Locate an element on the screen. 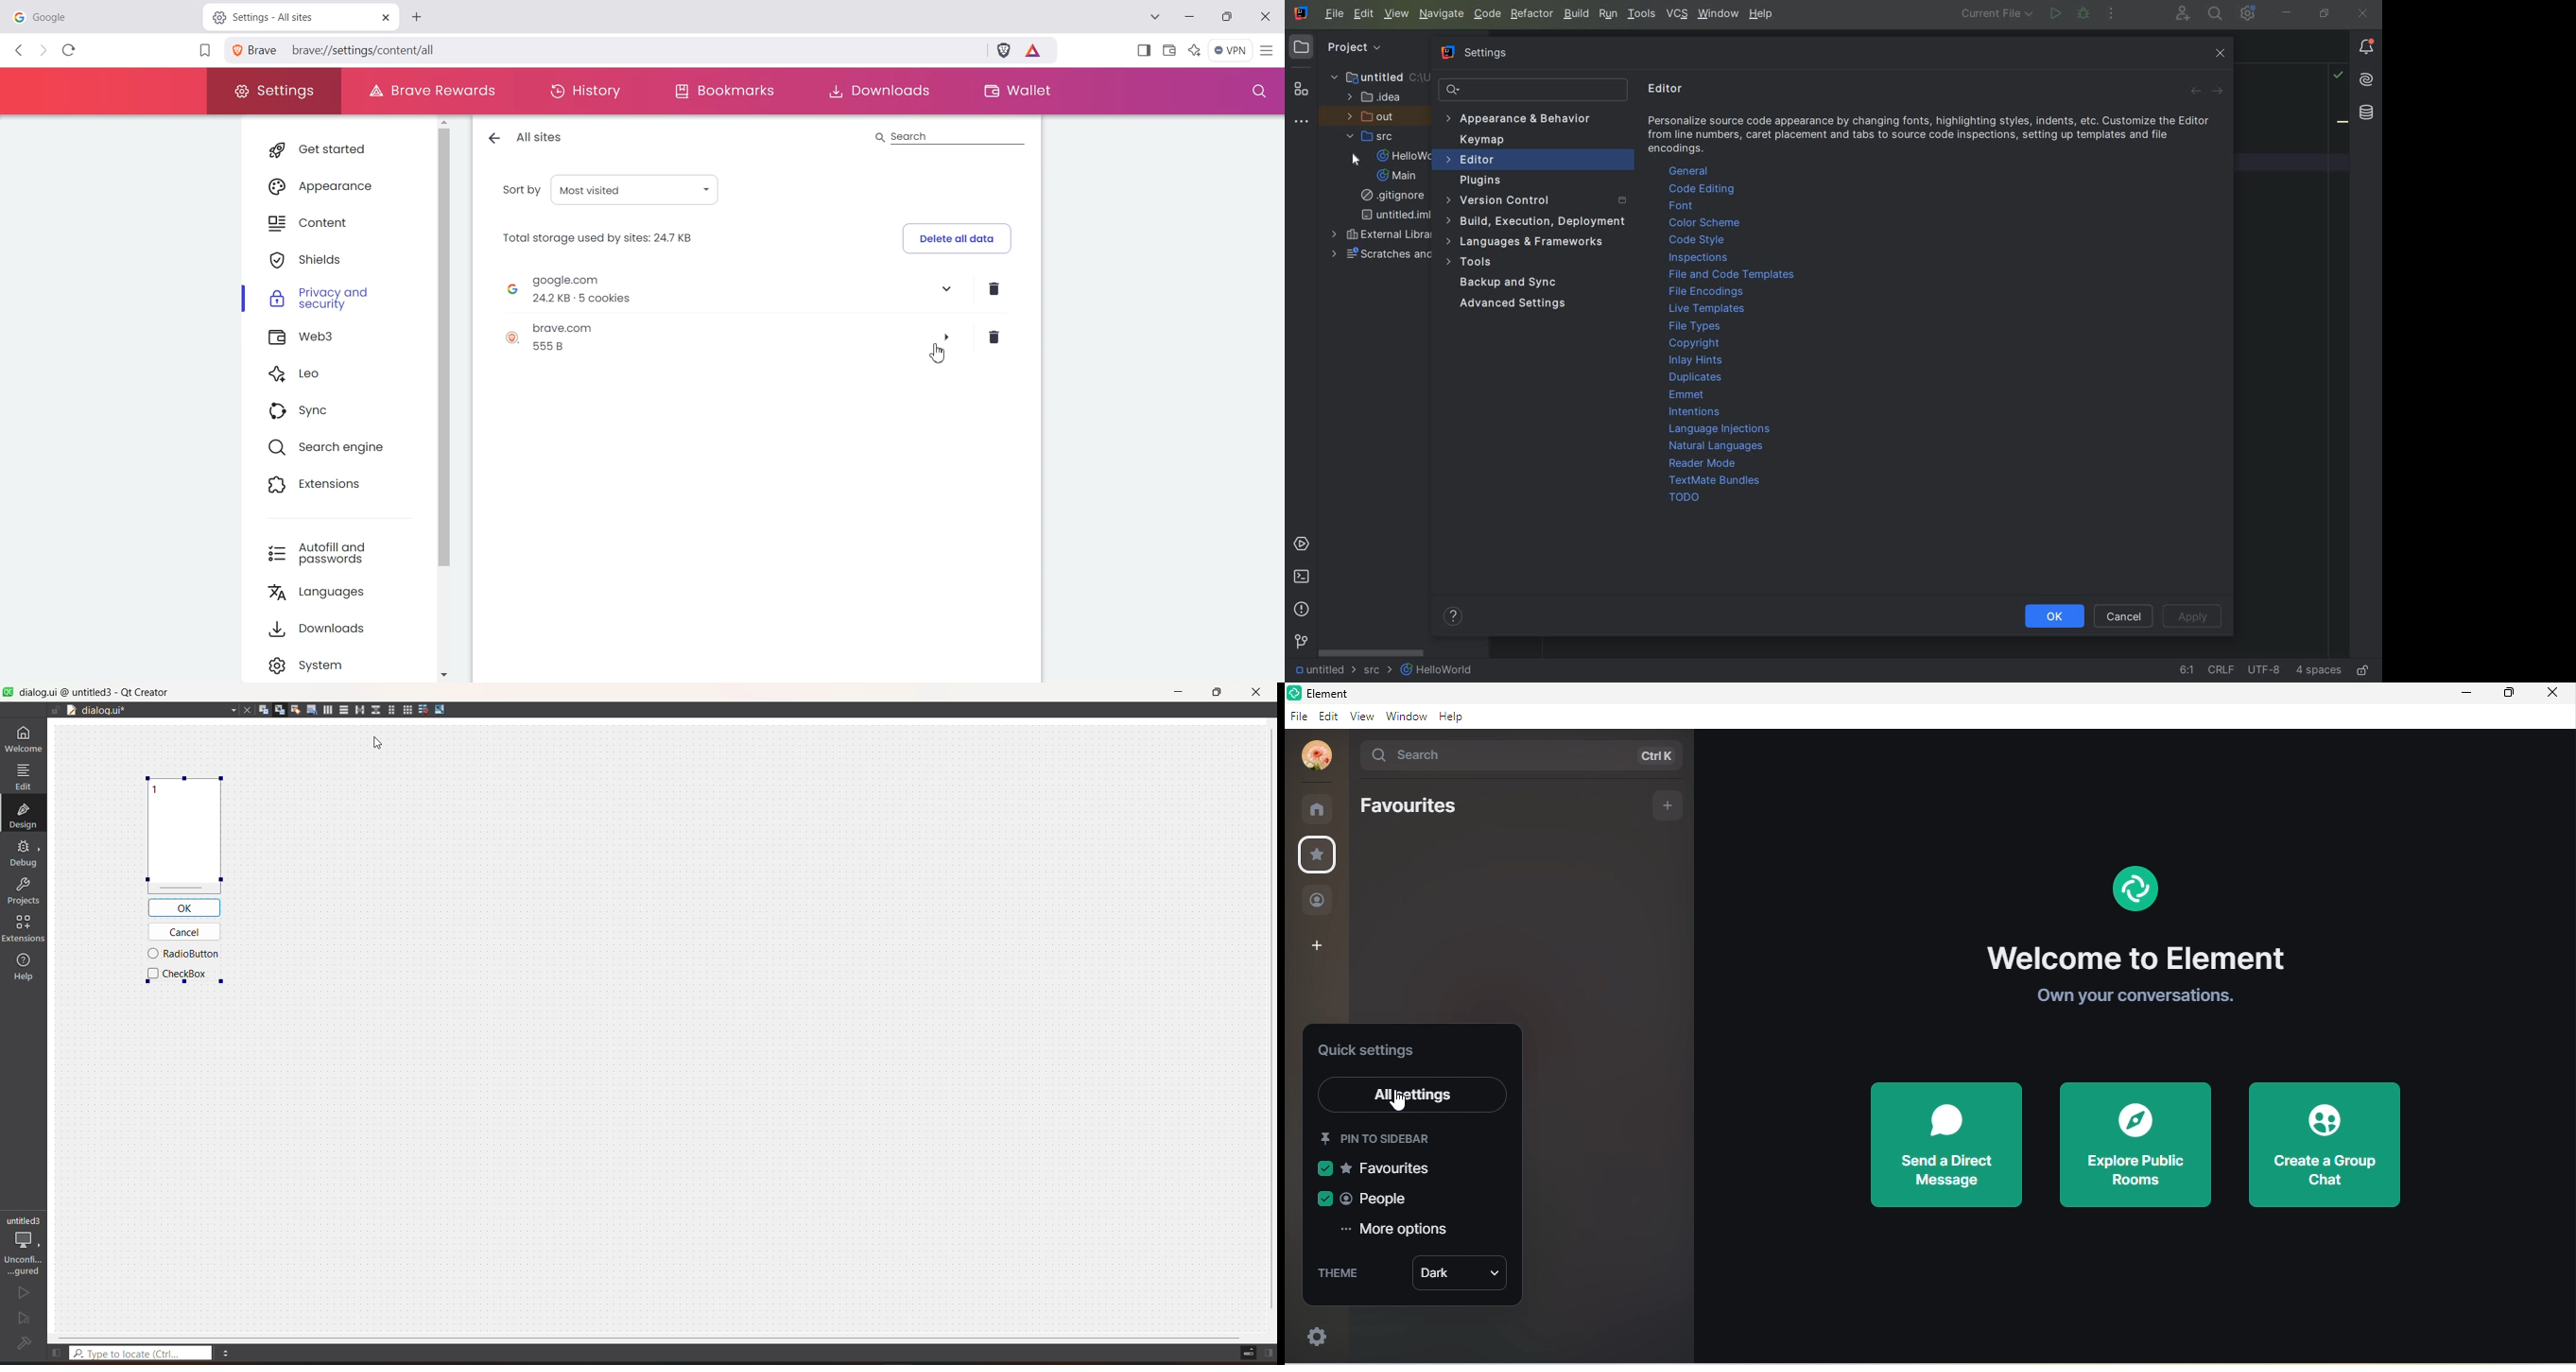 Image resolution: width=2576 pixels, height=1372 pixels. Downloads is located at coordinates (878, 91).